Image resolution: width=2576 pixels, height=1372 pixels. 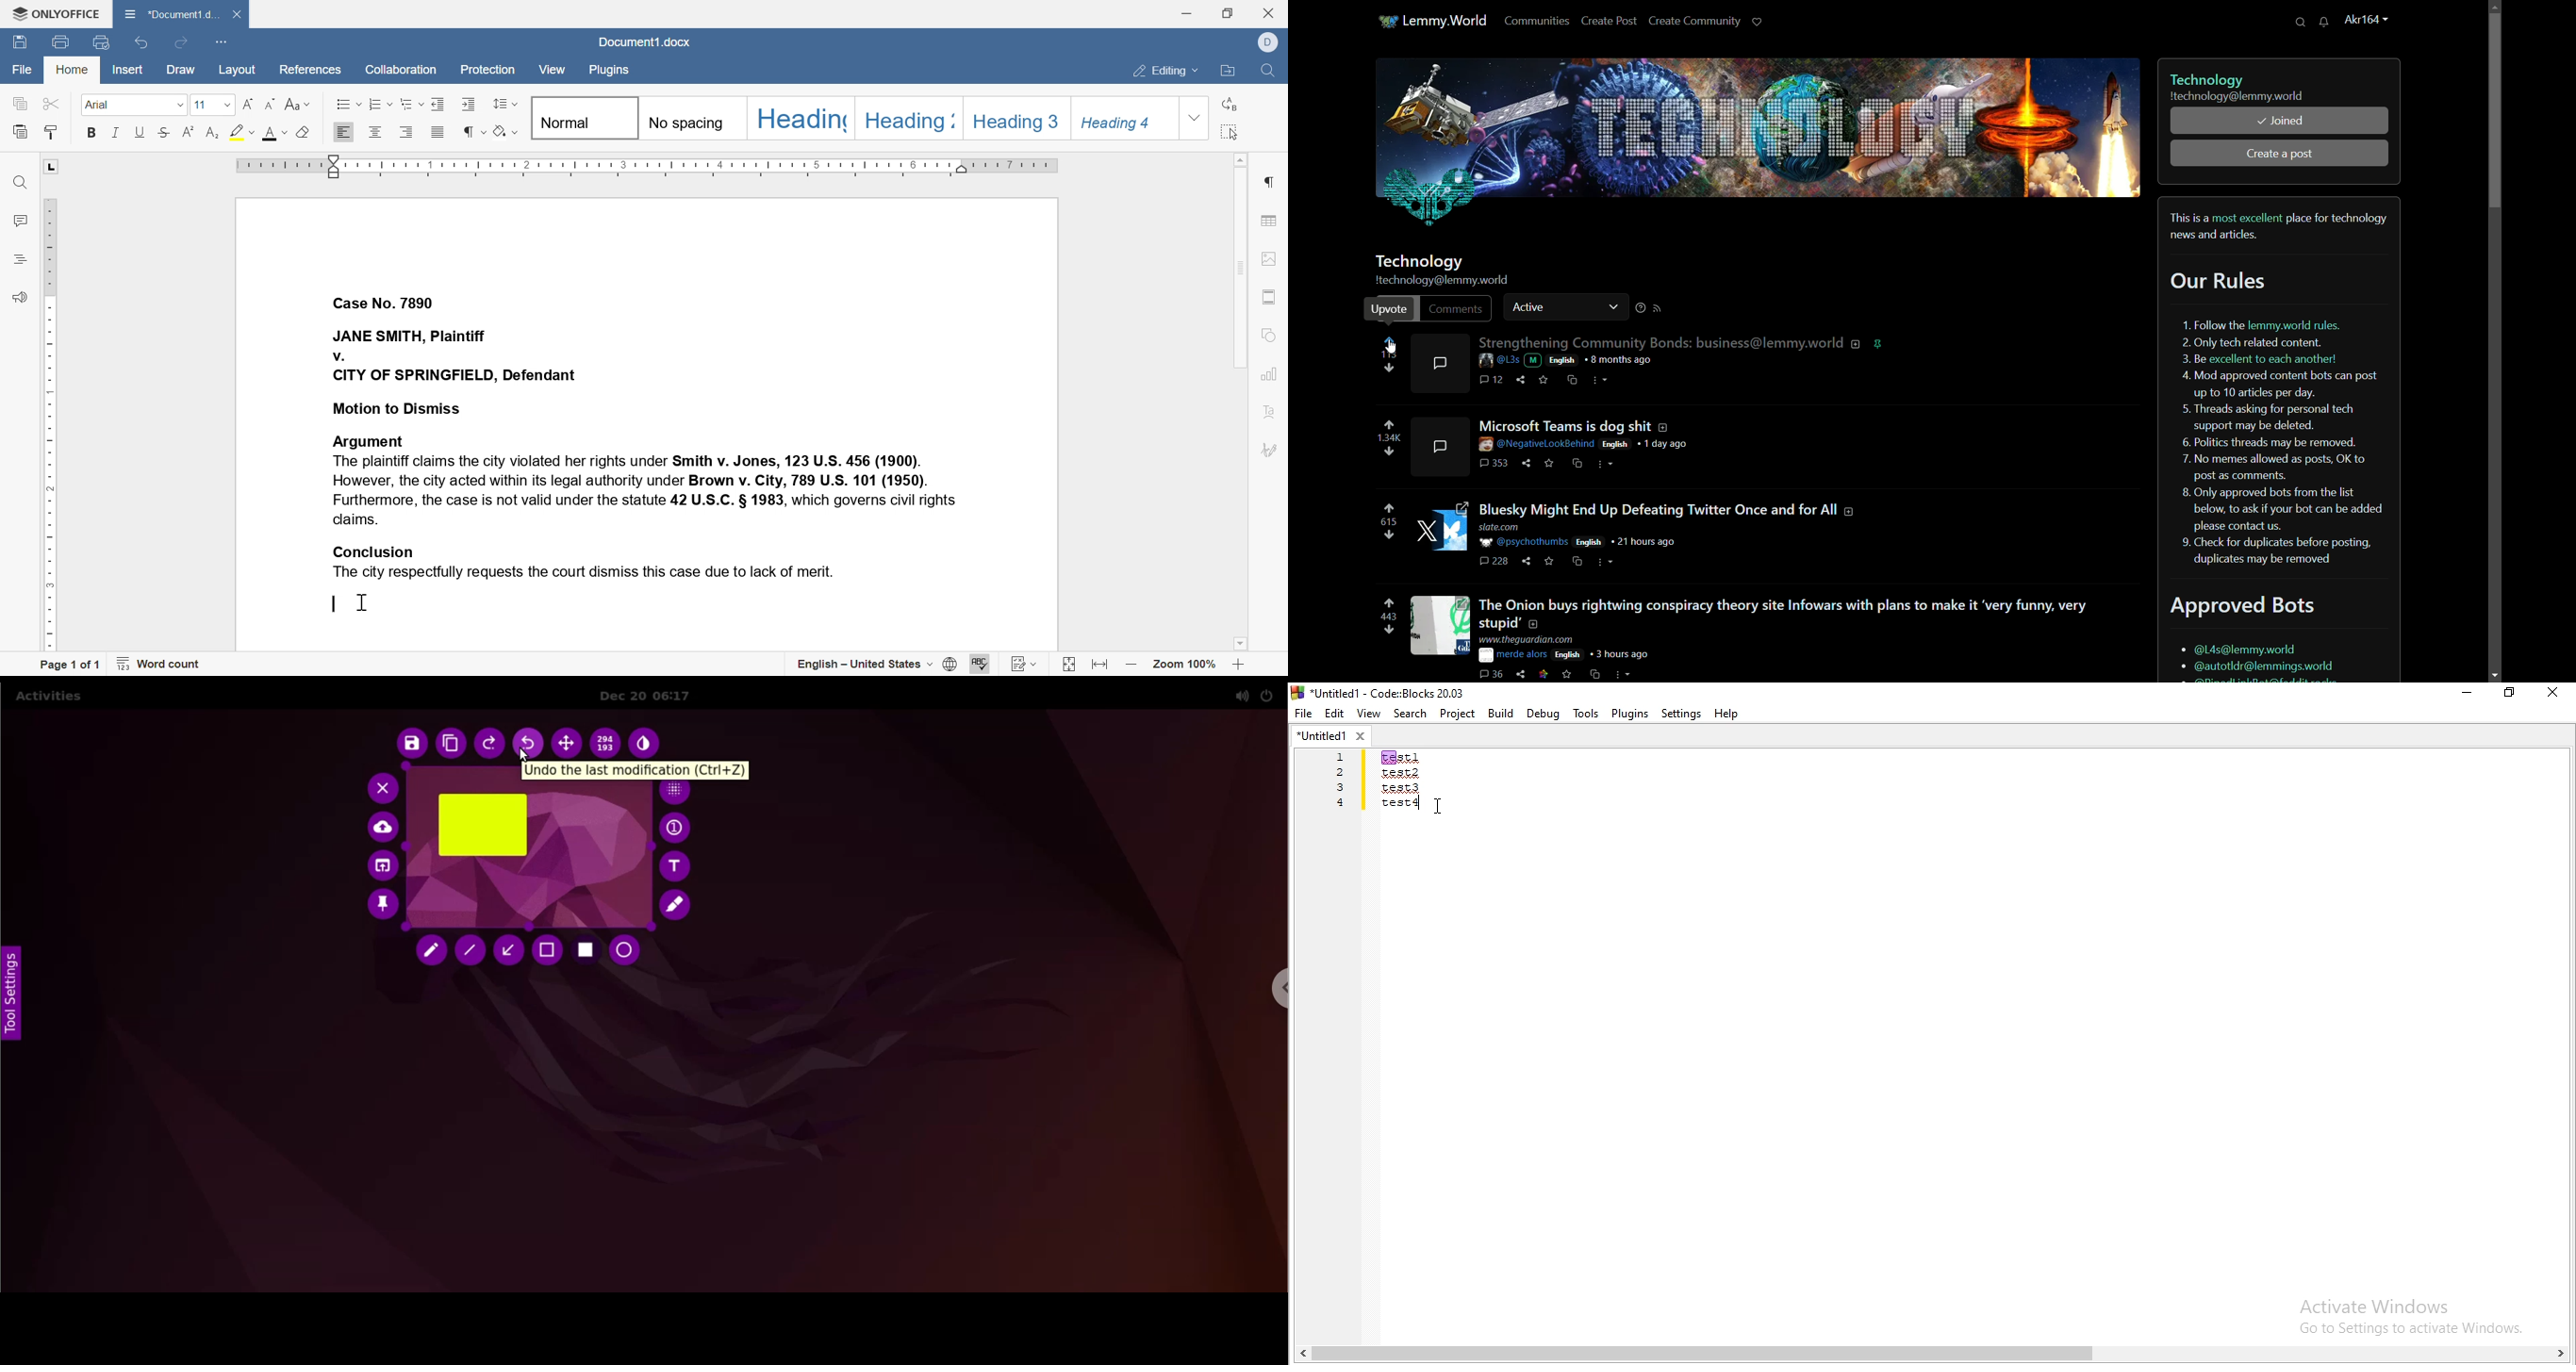 What do you see at coordinates (1728, 714) in the screenshot?
I see `help` at bounding box center [1728, 714].